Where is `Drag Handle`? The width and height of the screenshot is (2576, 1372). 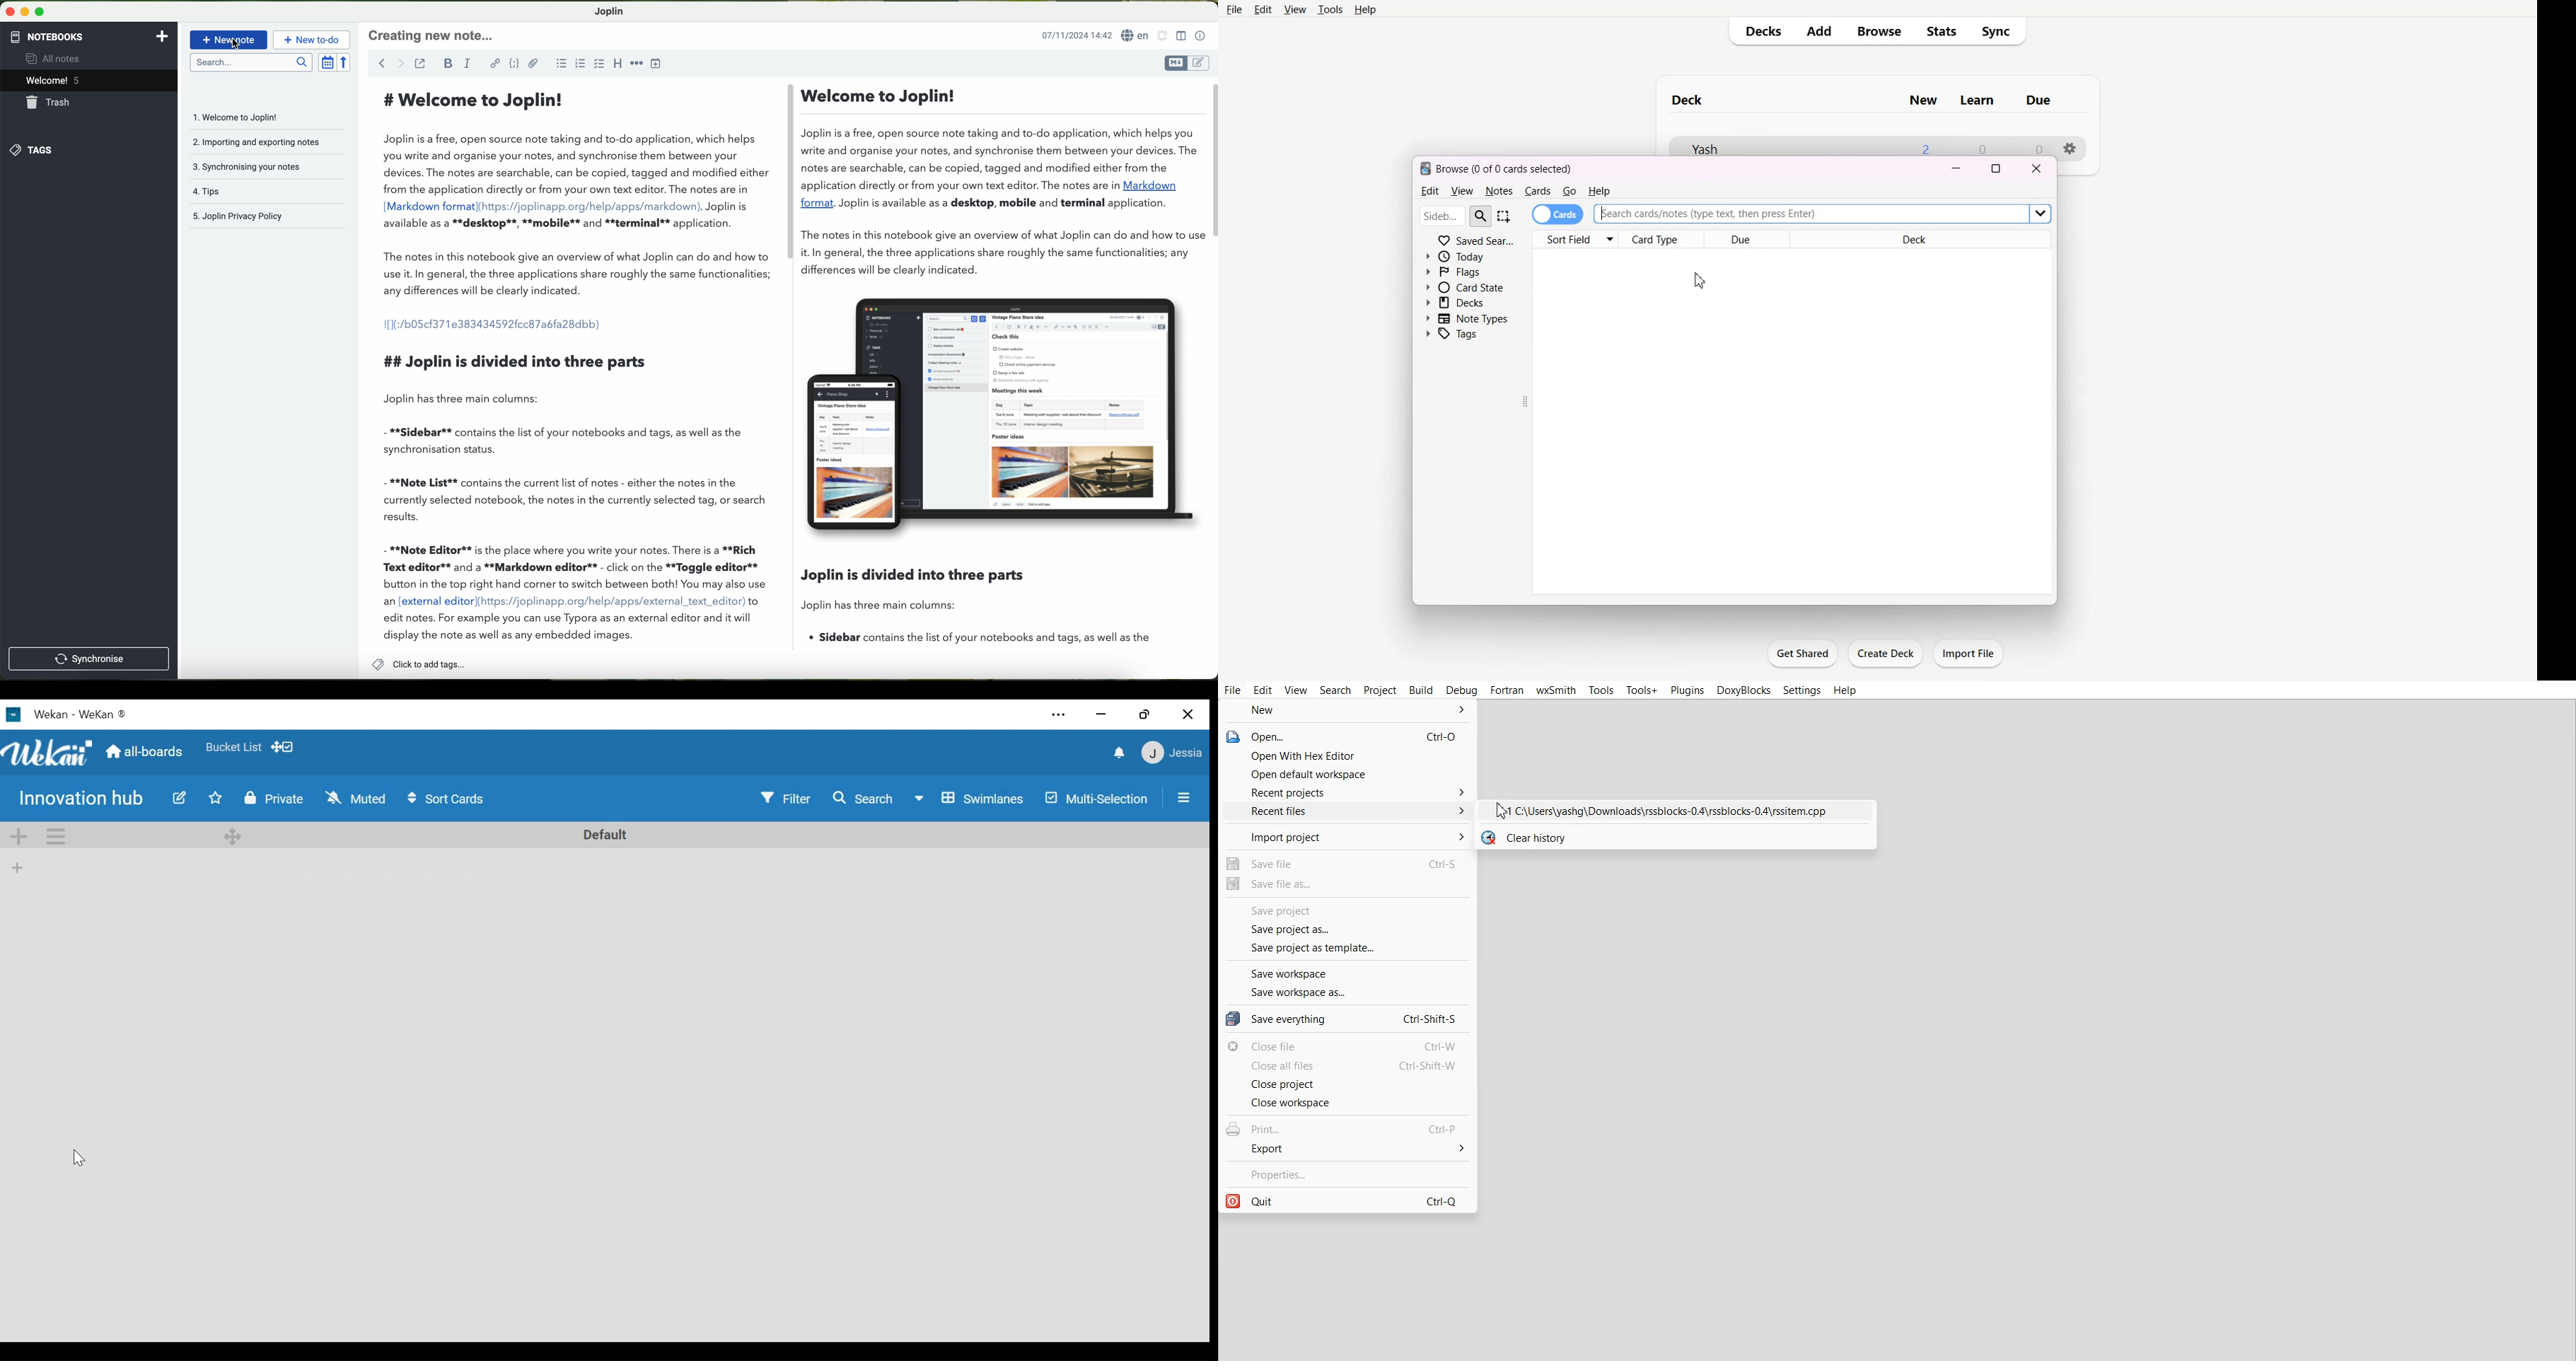 Drag Handle is located at coordinates (1528, 403).